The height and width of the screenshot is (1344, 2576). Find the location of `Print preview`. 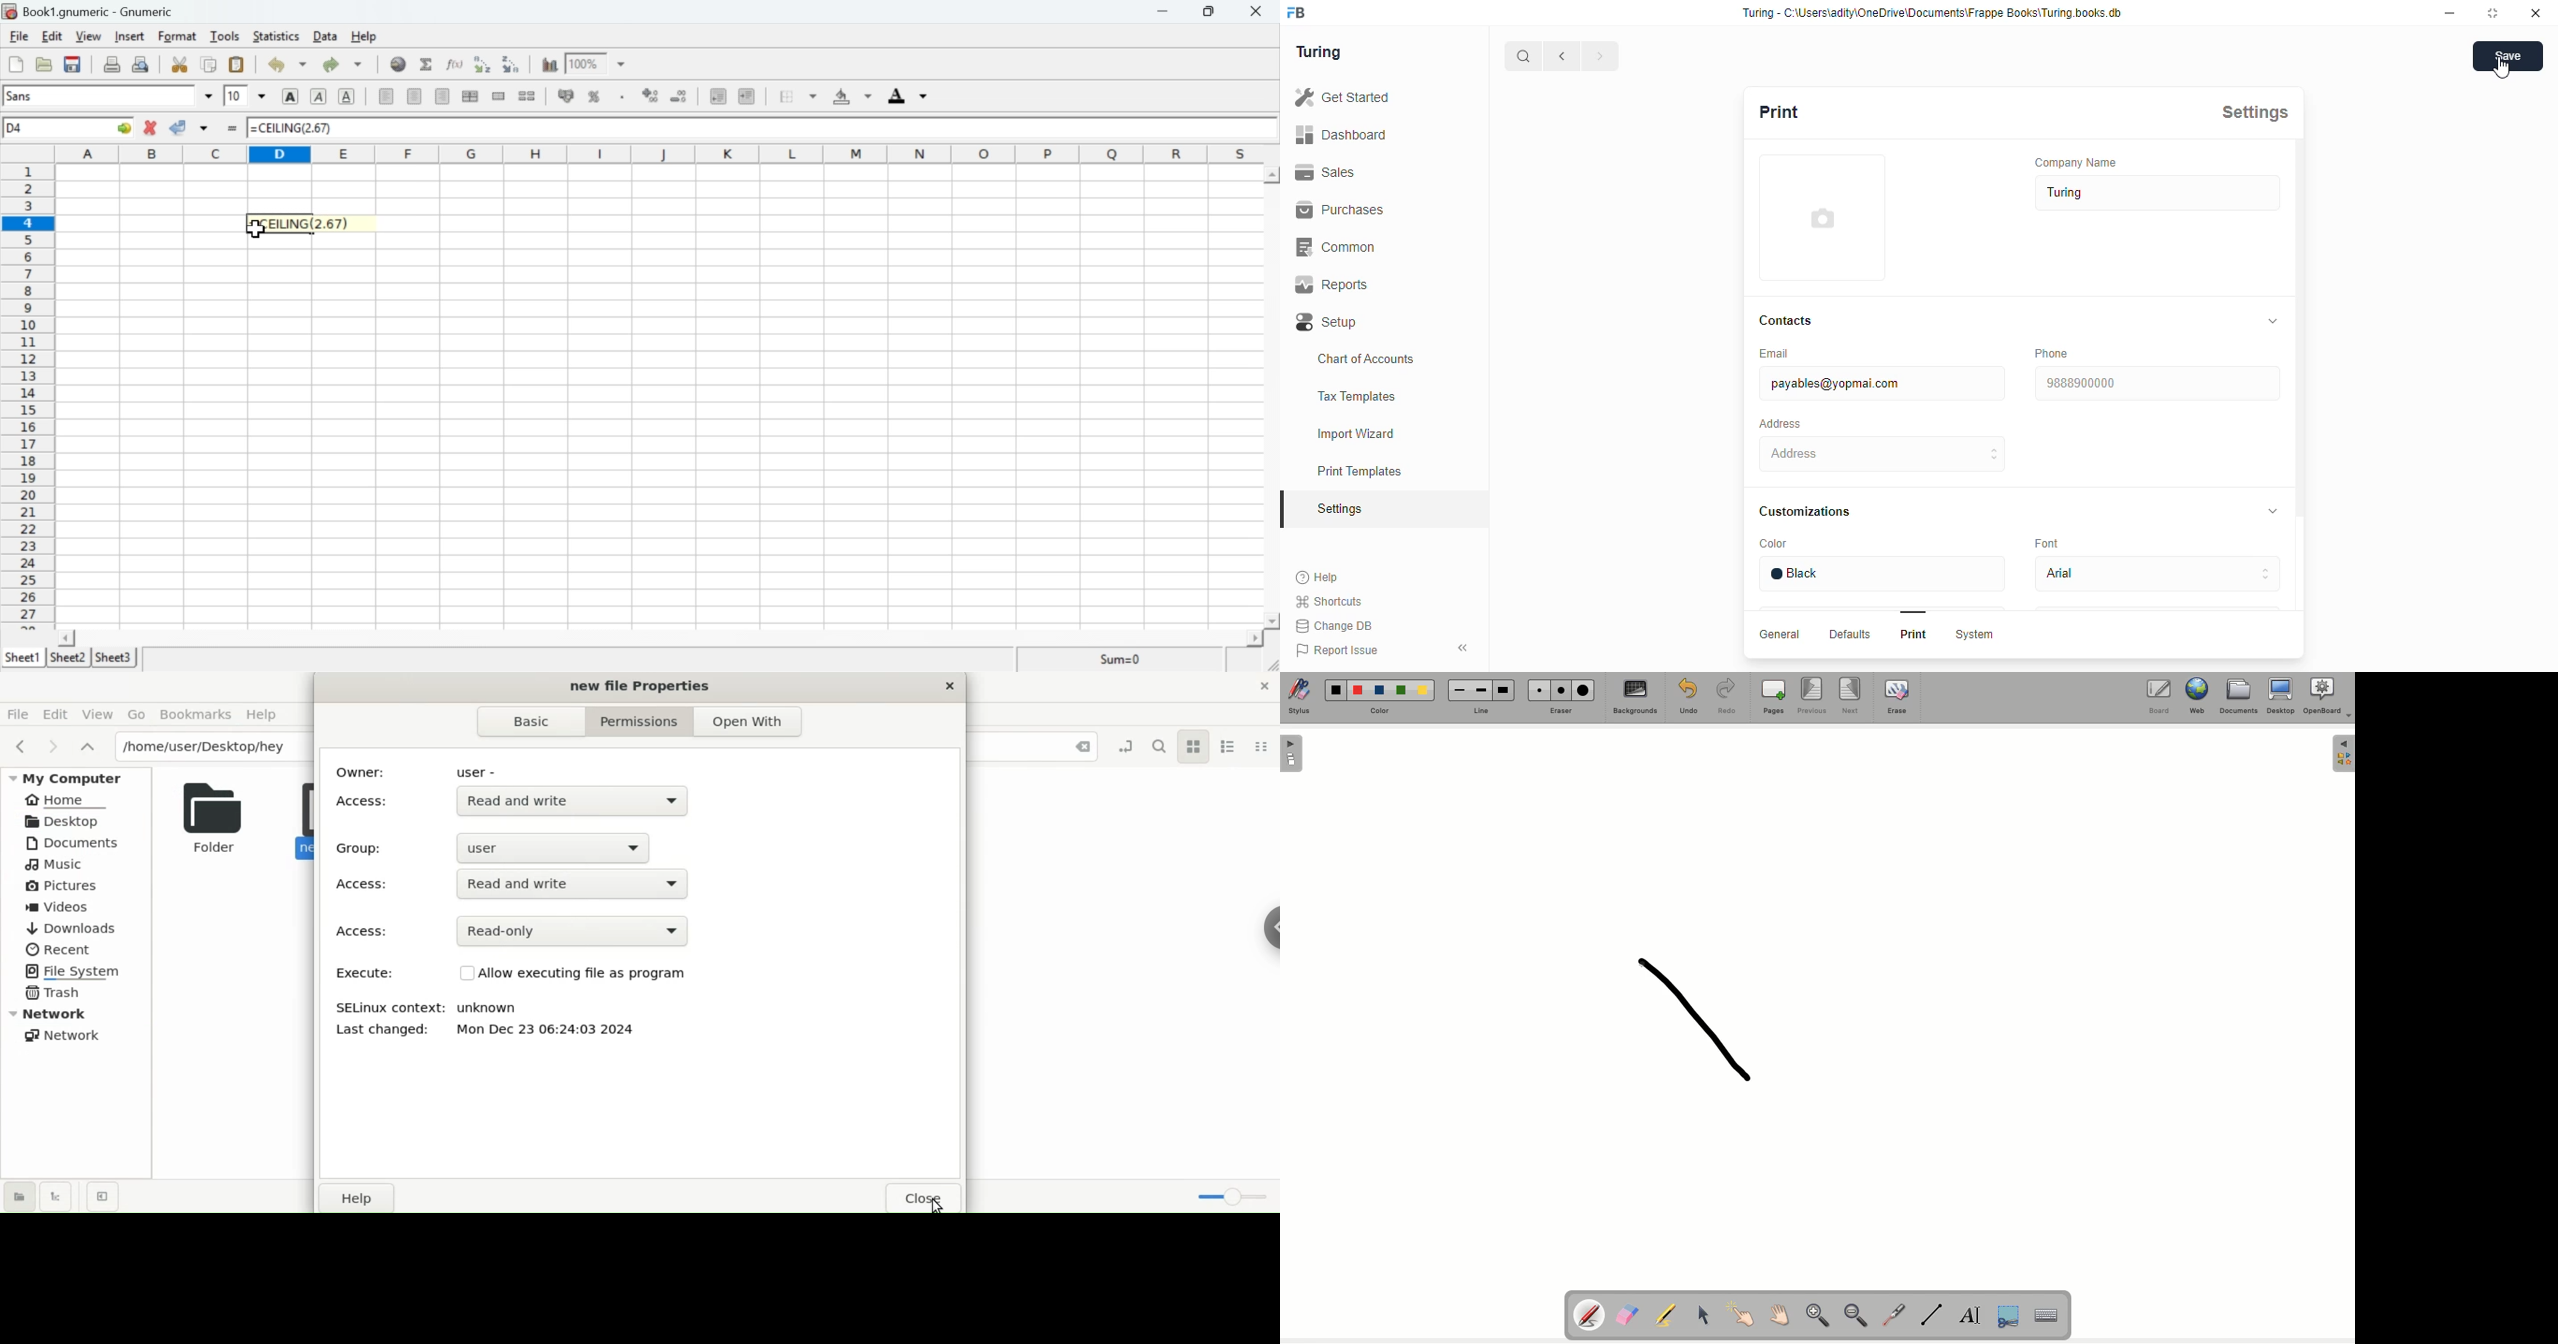

Print preview is located at coordinates (143, 64).